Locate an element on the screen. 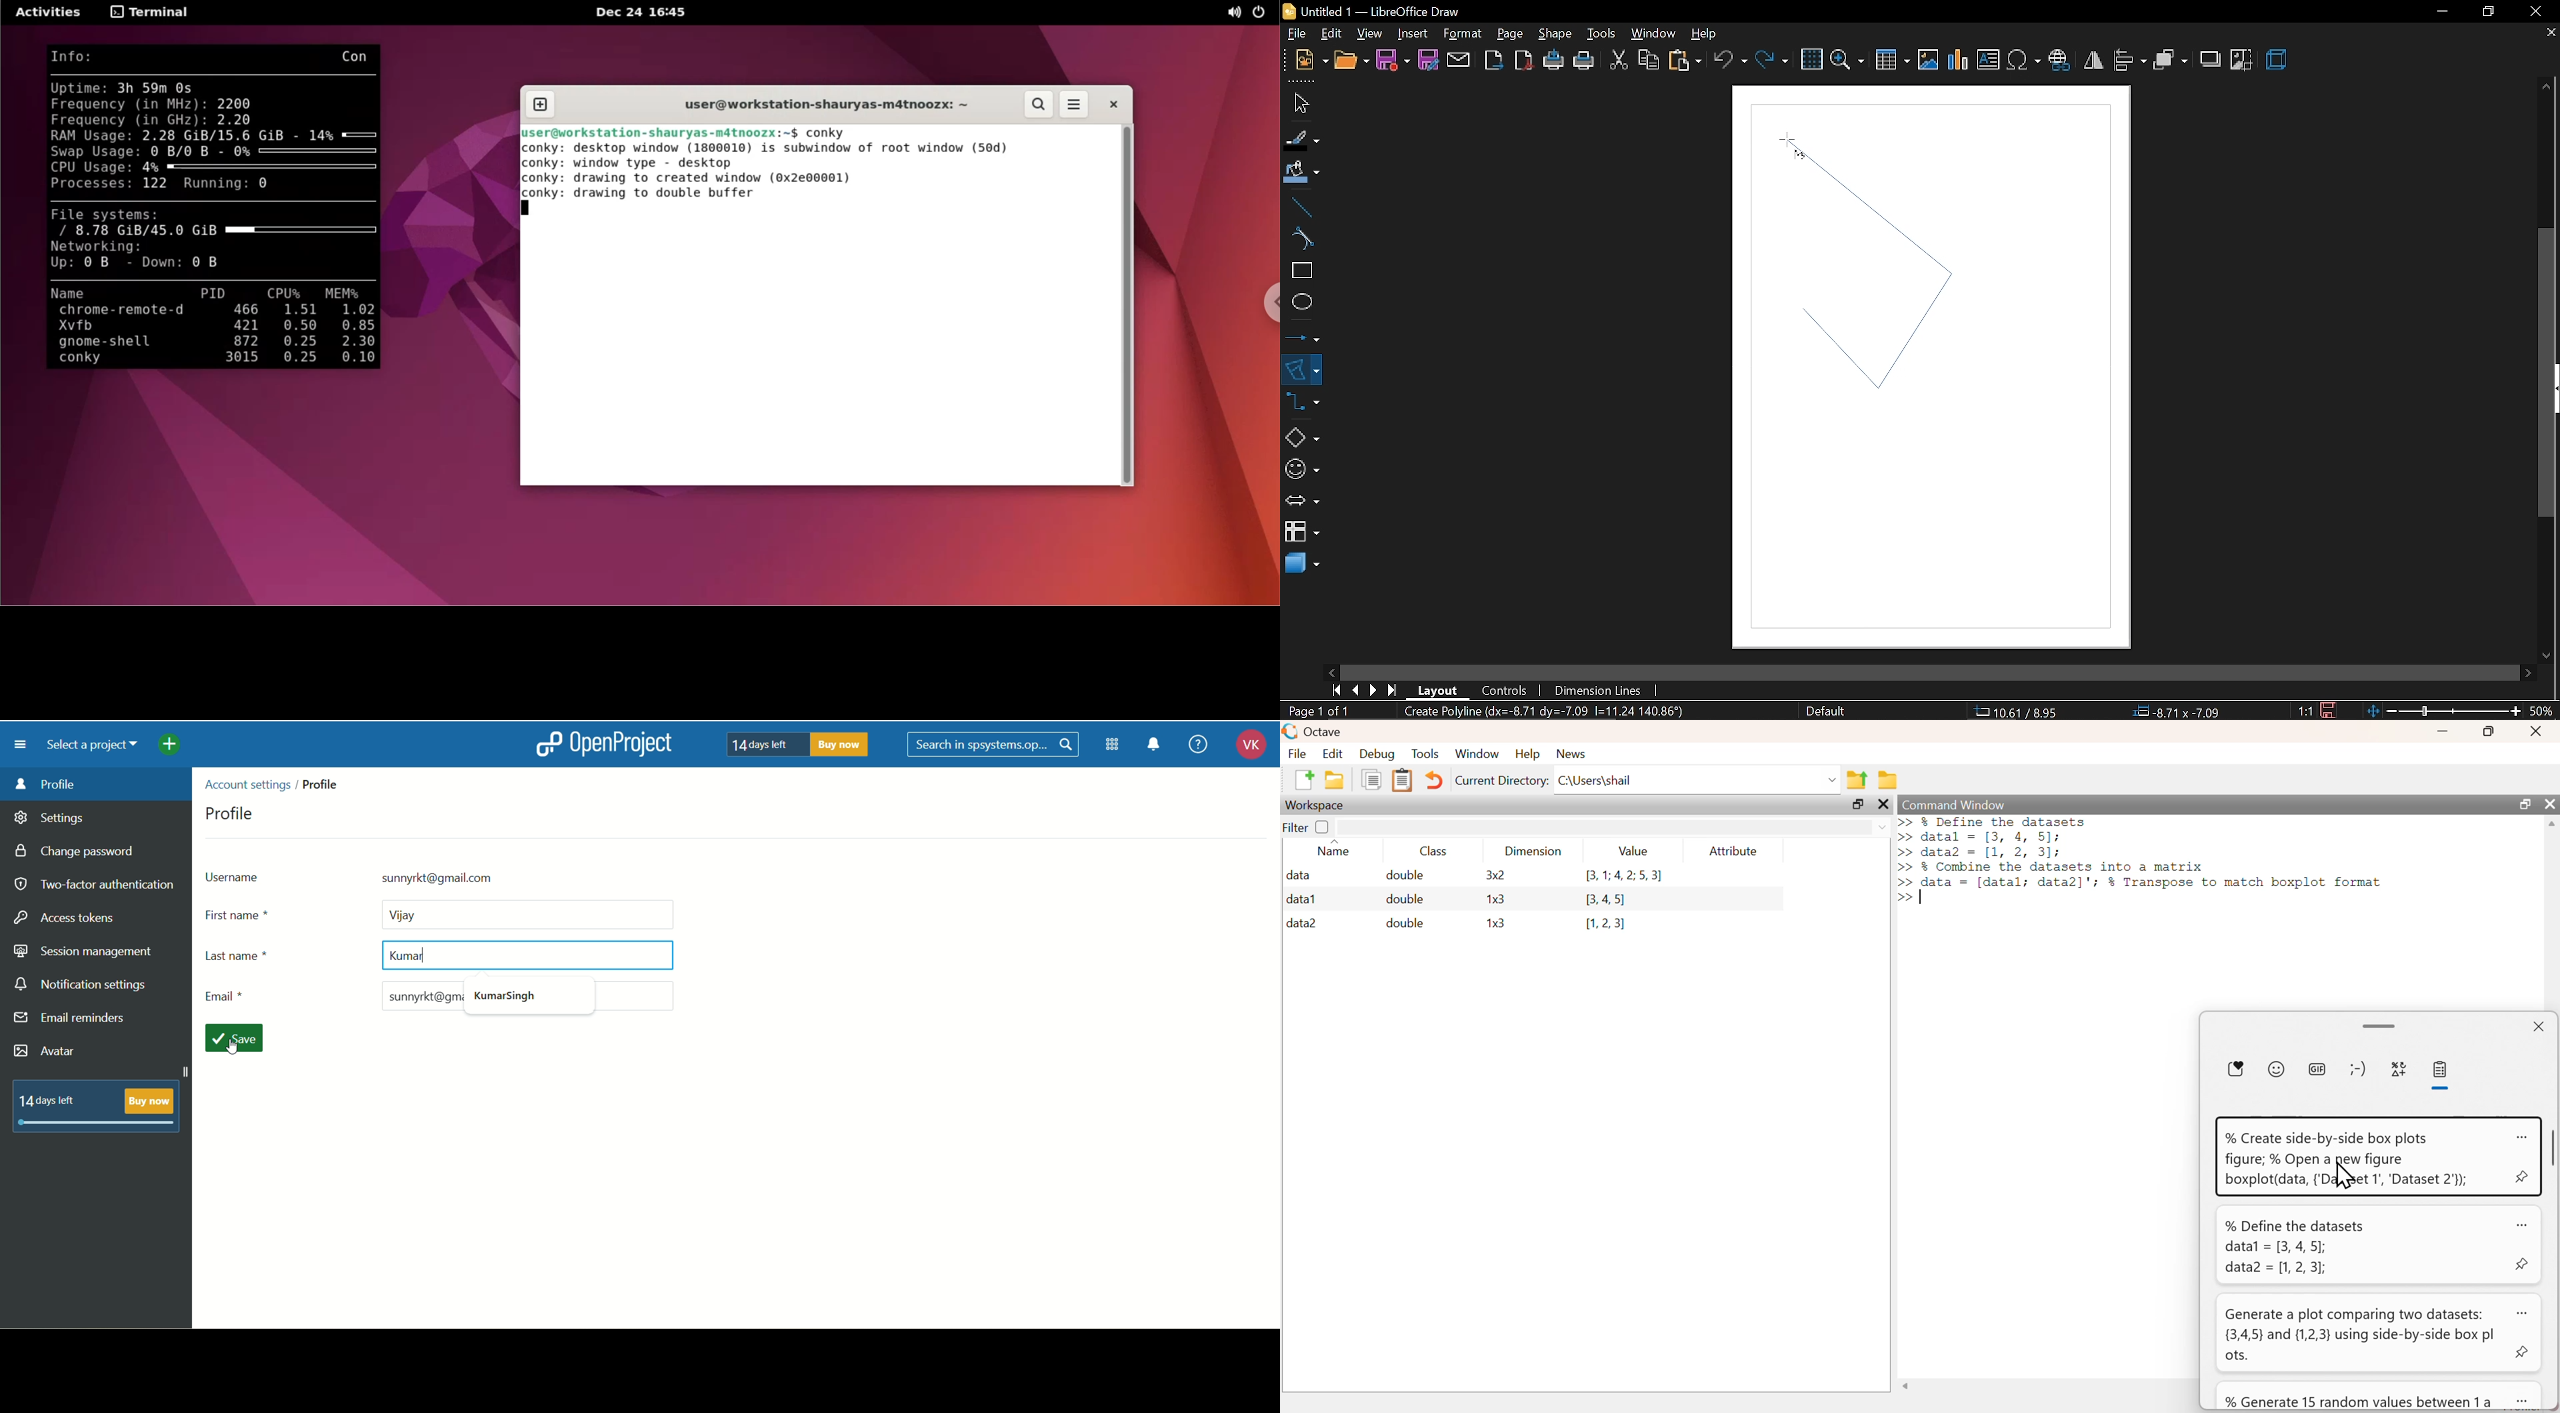 This screenshot has height=1428, width=2576. Edit is located at coordinates (1332, 754).